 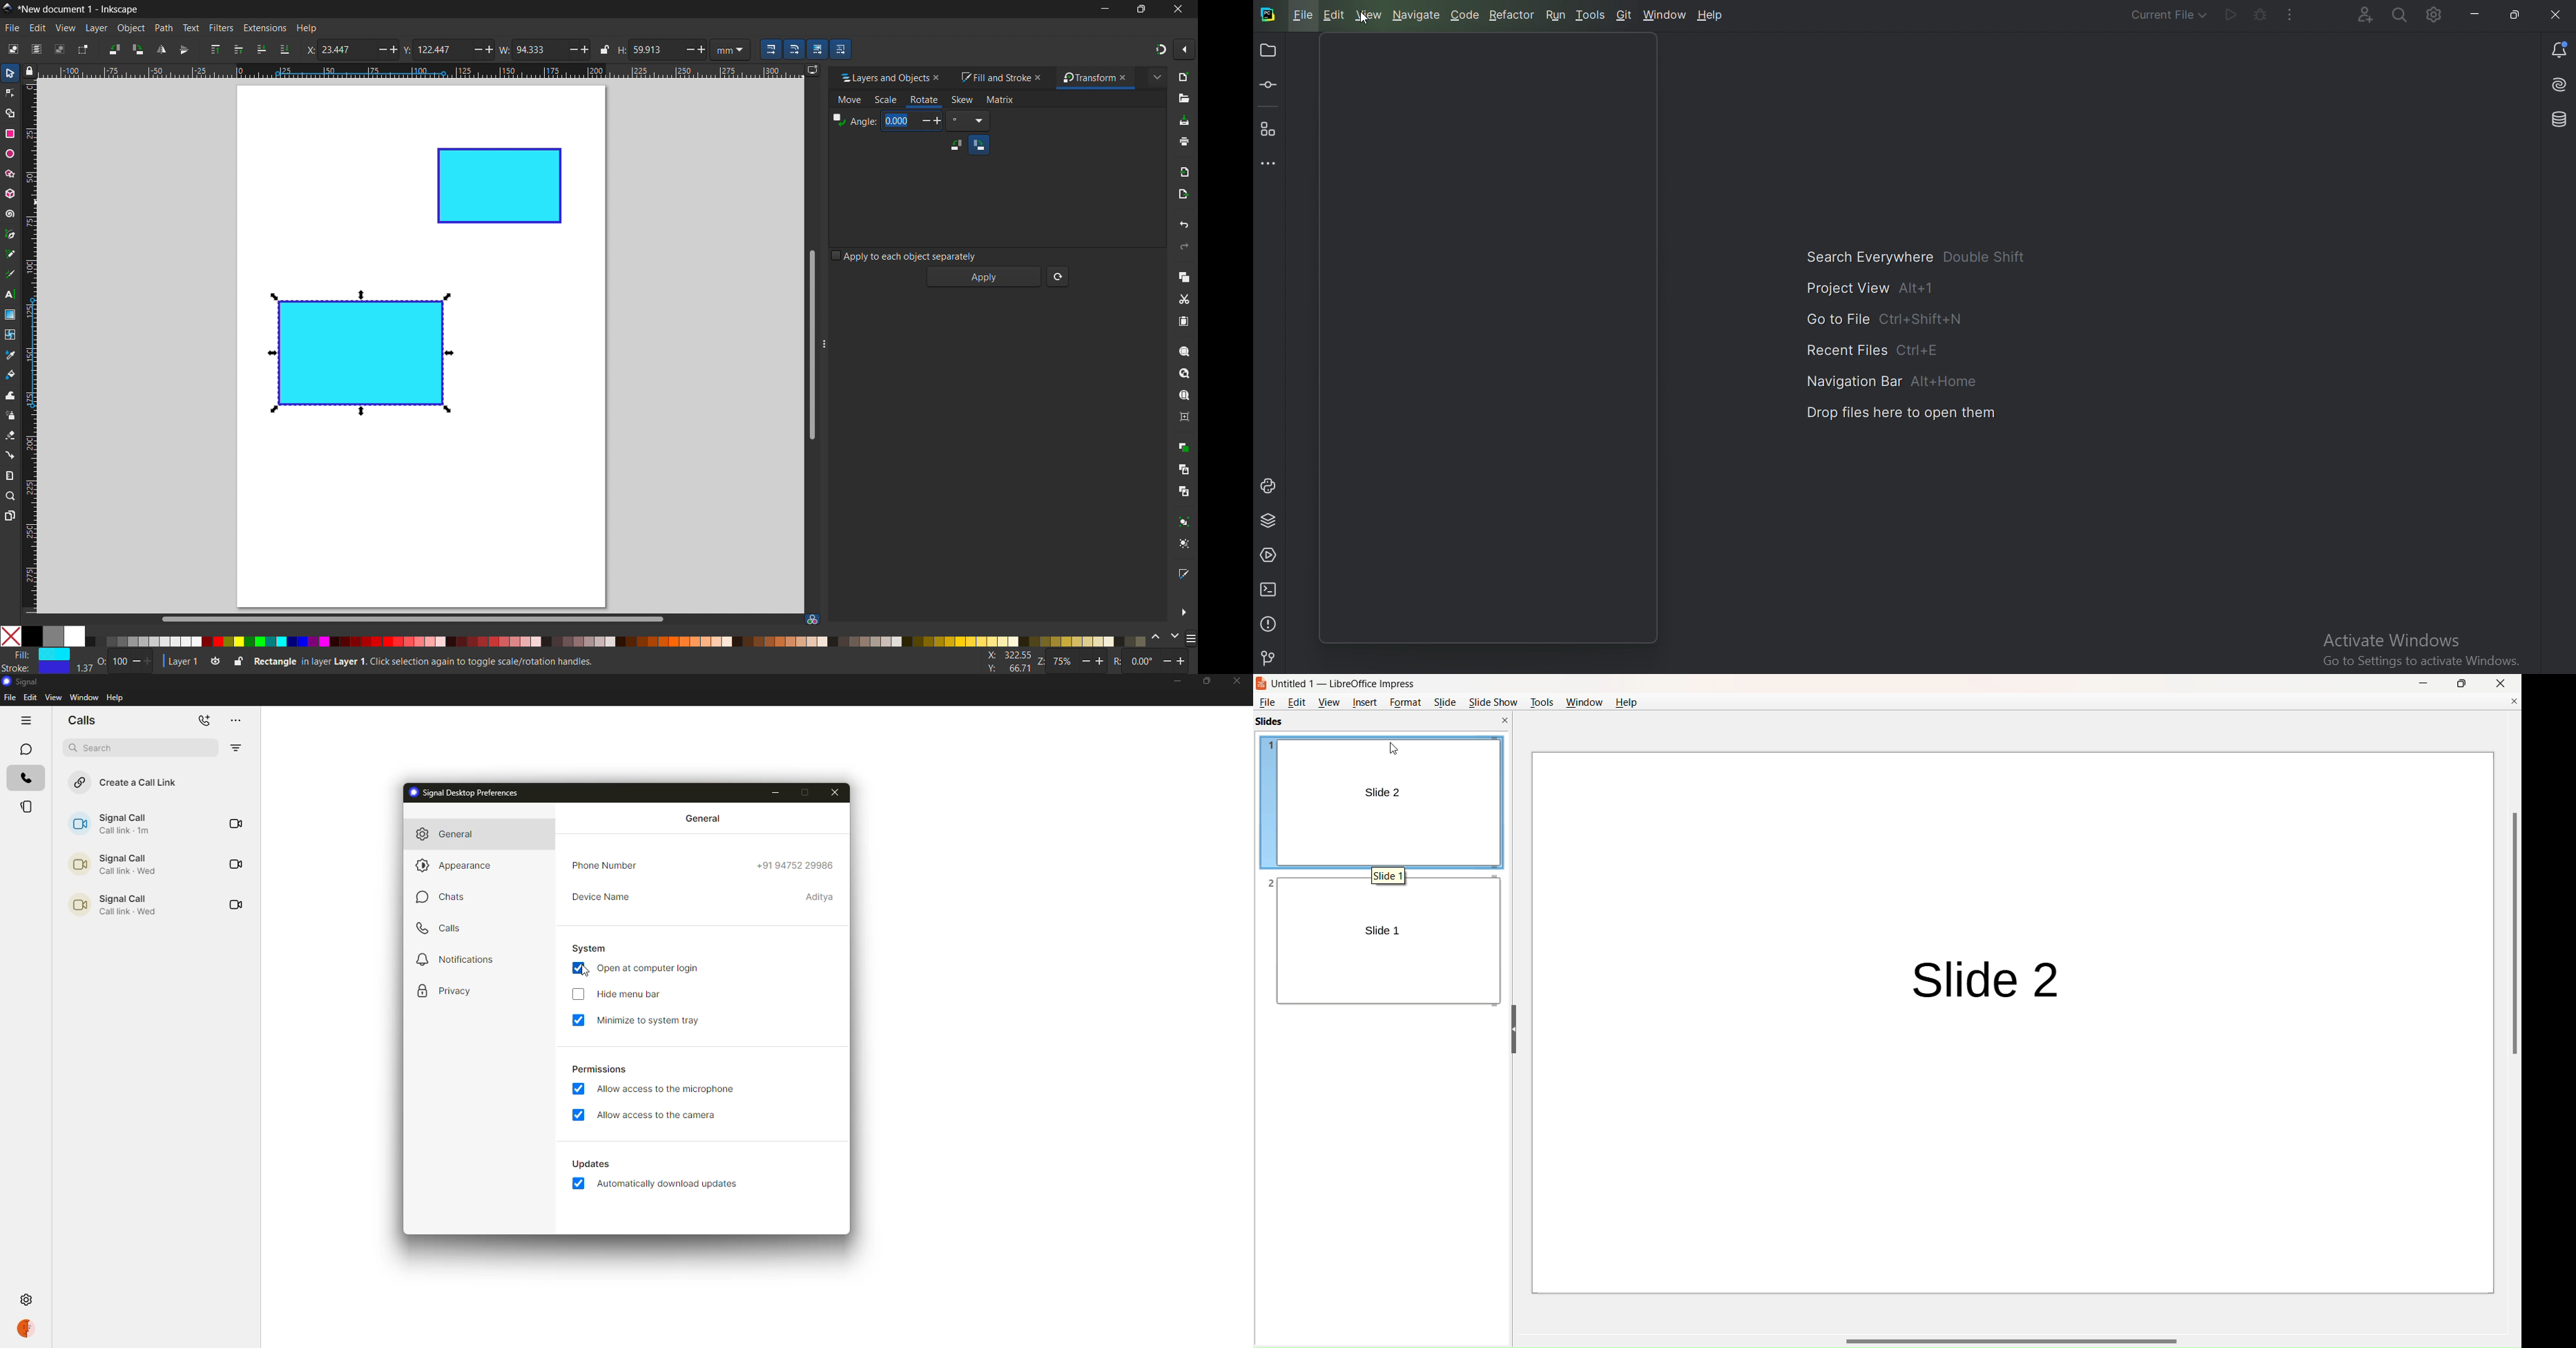 What do you see at coordinates (1901, 416) in the screenshot?
I see `Drop files here to open them` at bounding box center [1901, 416].